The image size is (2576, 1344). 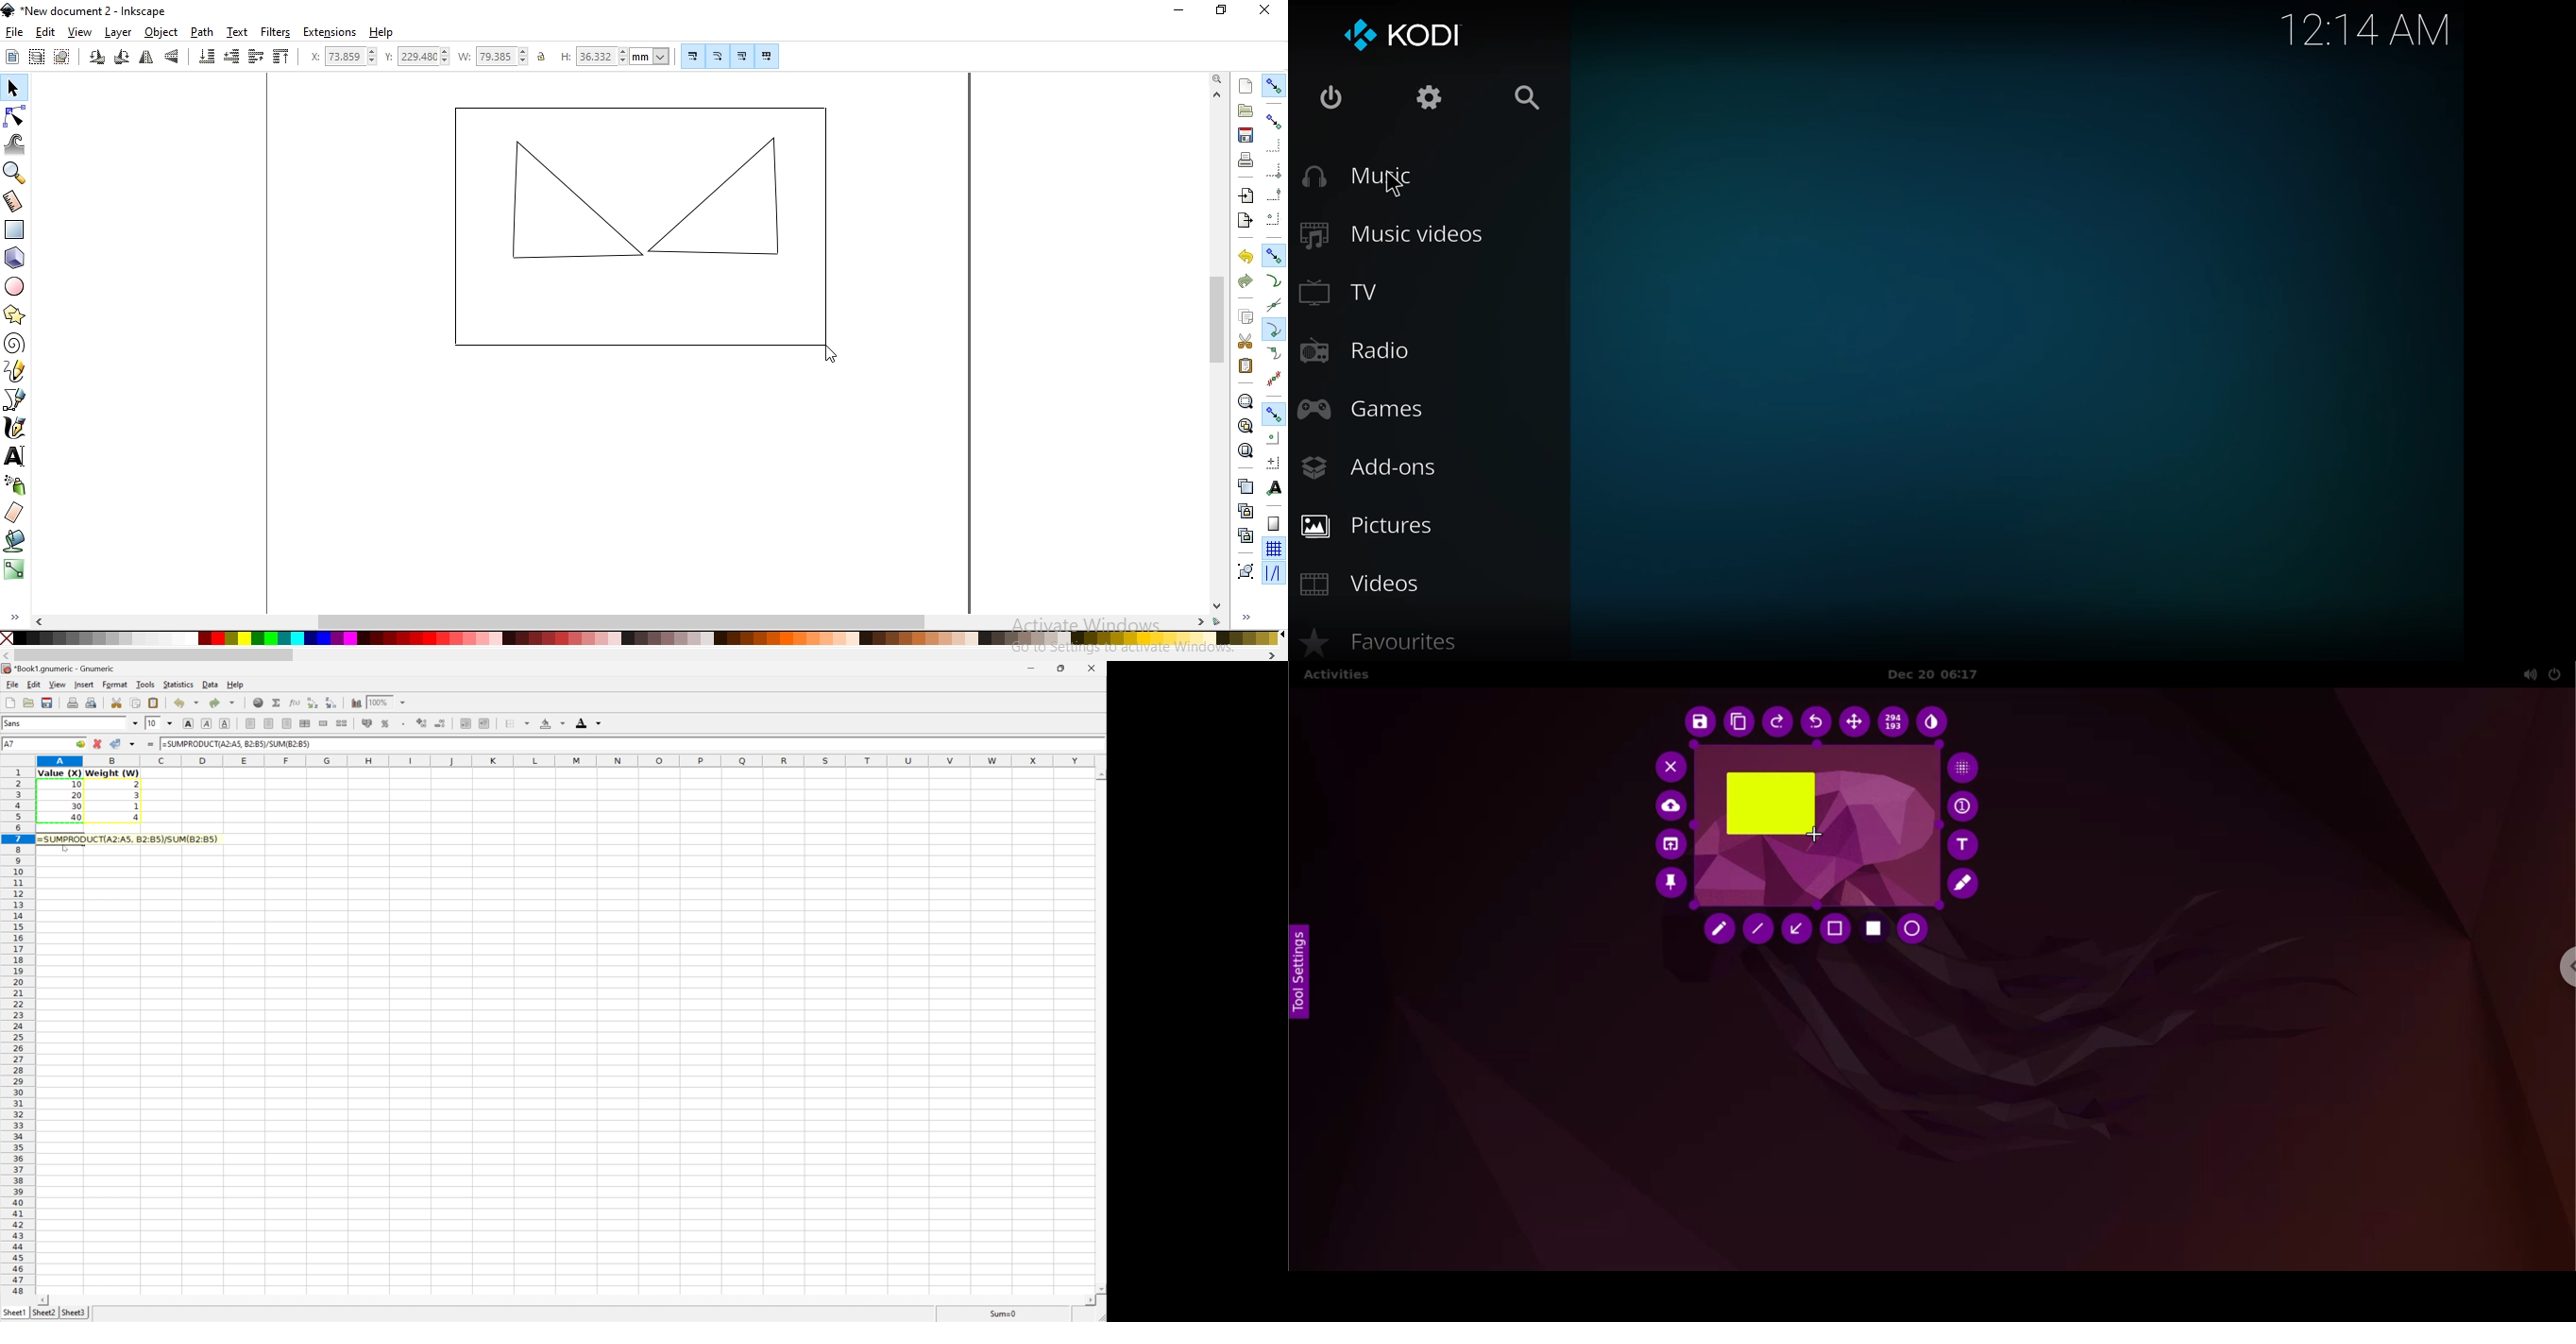 What do you see at coordinates (1273, 438) in the screenshot?
I see `snap centers of objects` at bounding box center [1273, 438].